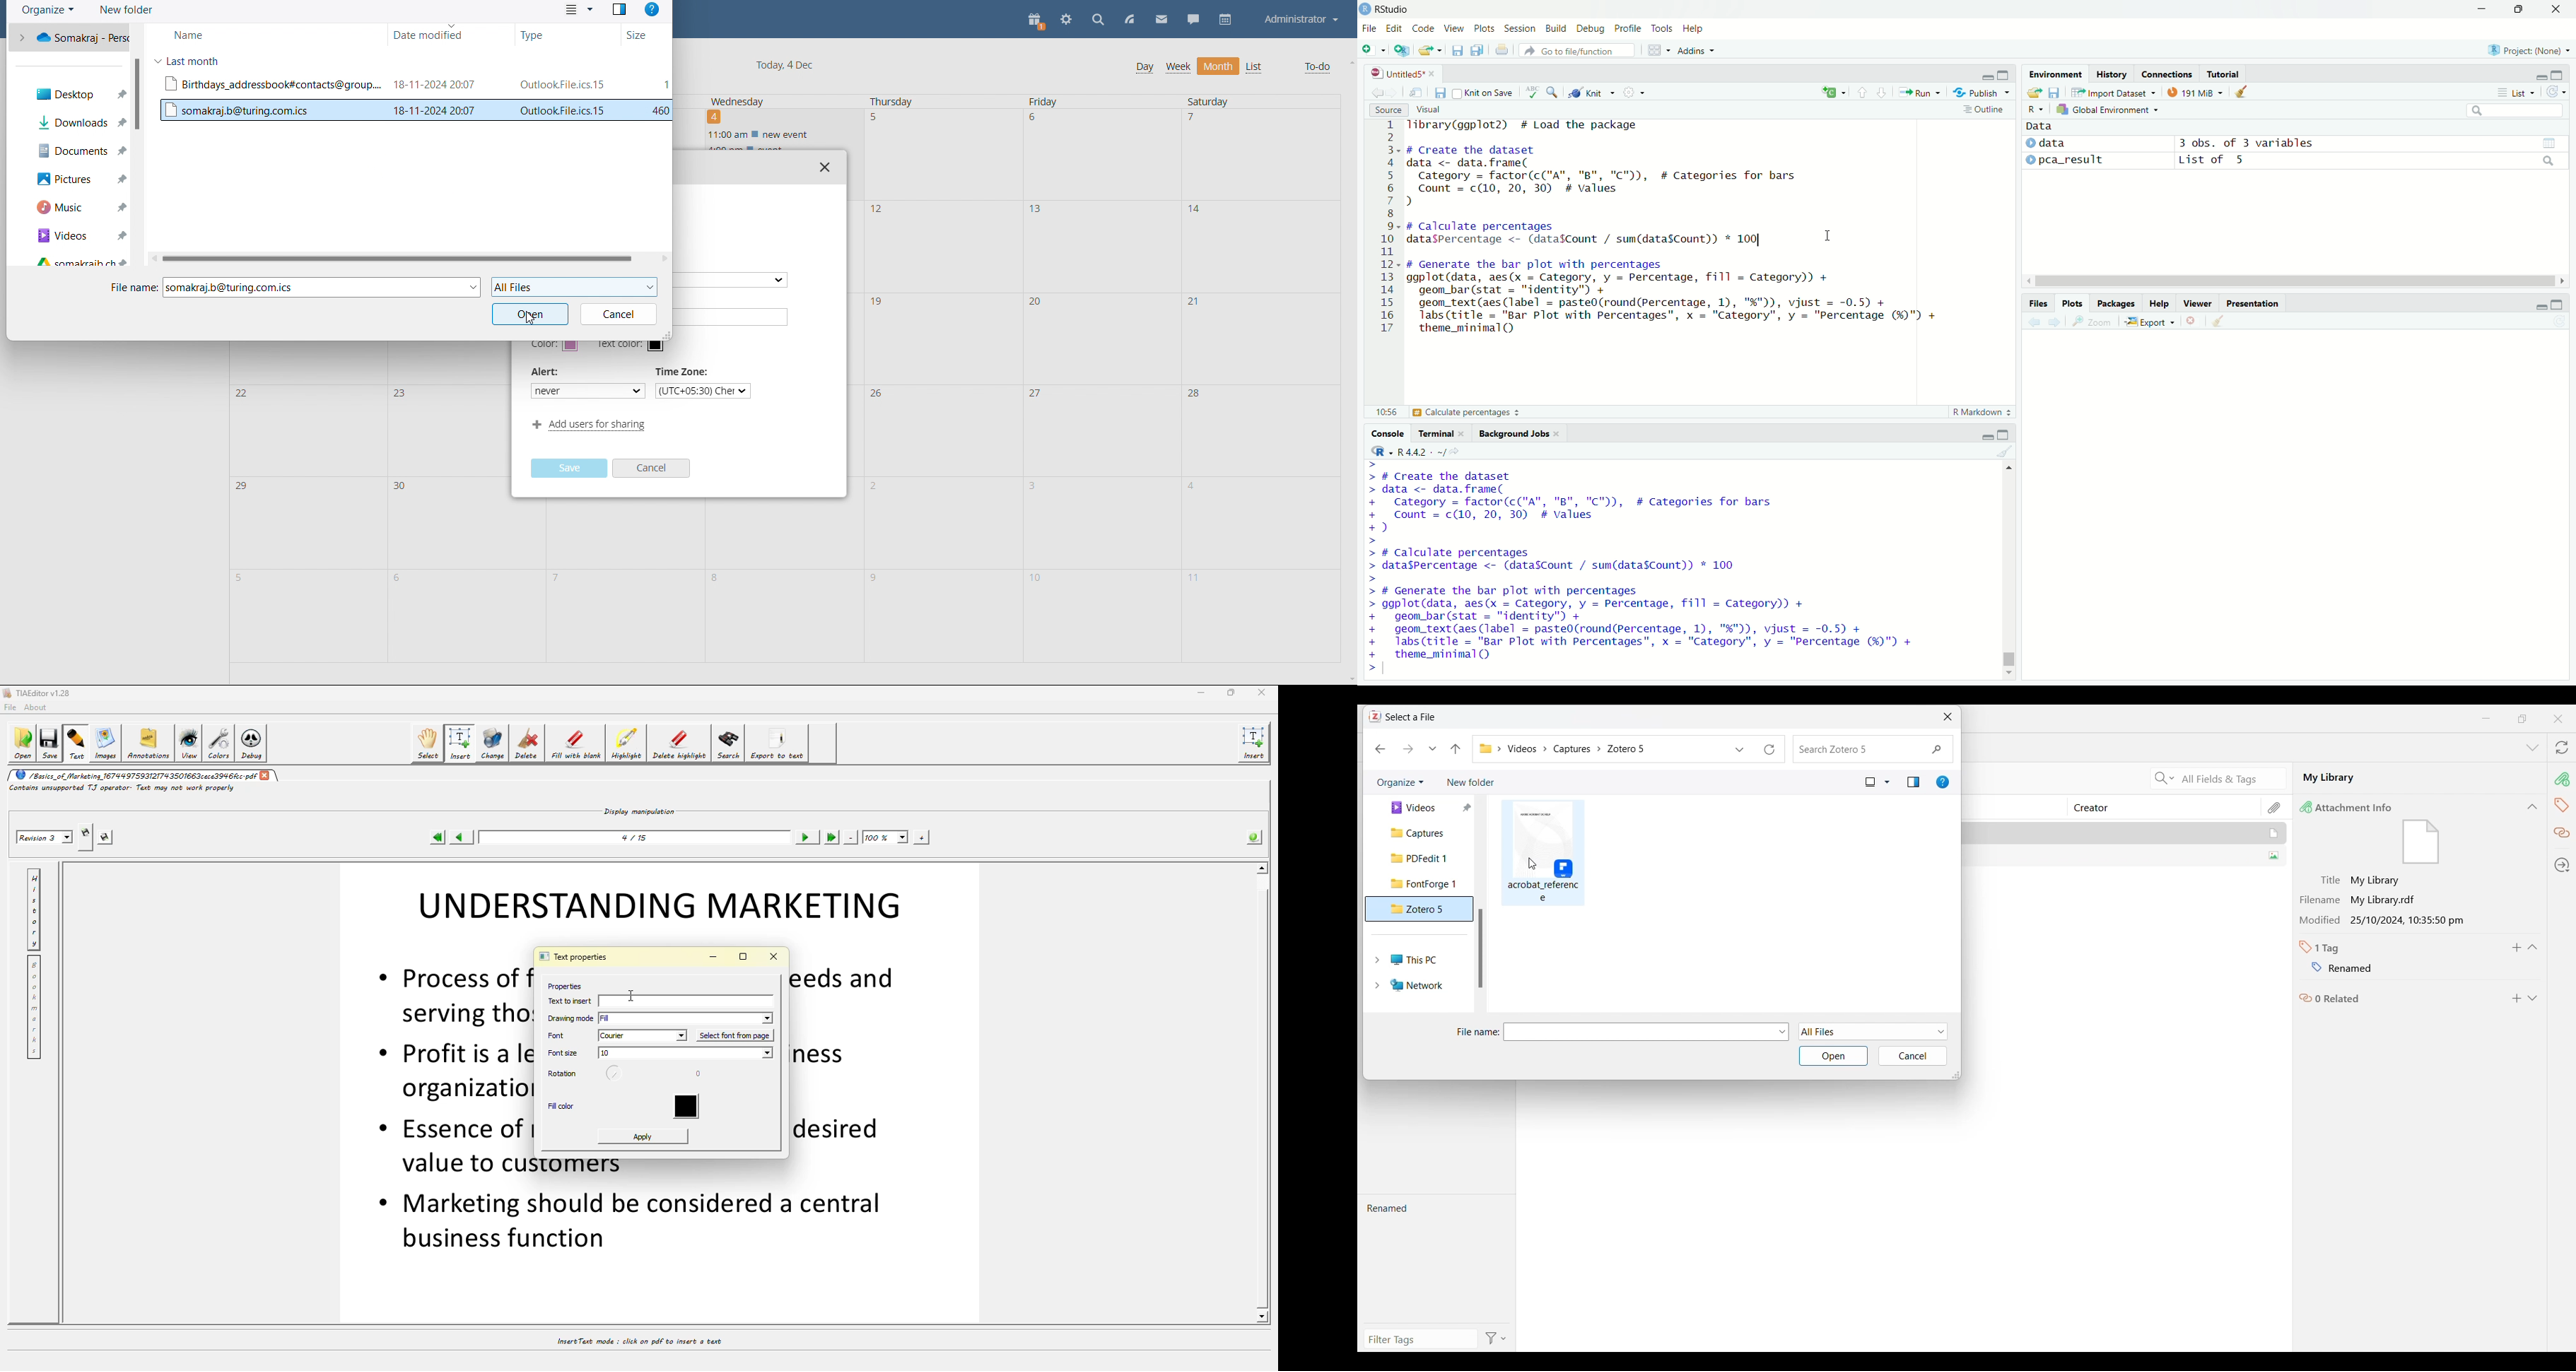  Describe the element at coordinates (1873, 1031) in the screenshot. I see `File formats` at that location.